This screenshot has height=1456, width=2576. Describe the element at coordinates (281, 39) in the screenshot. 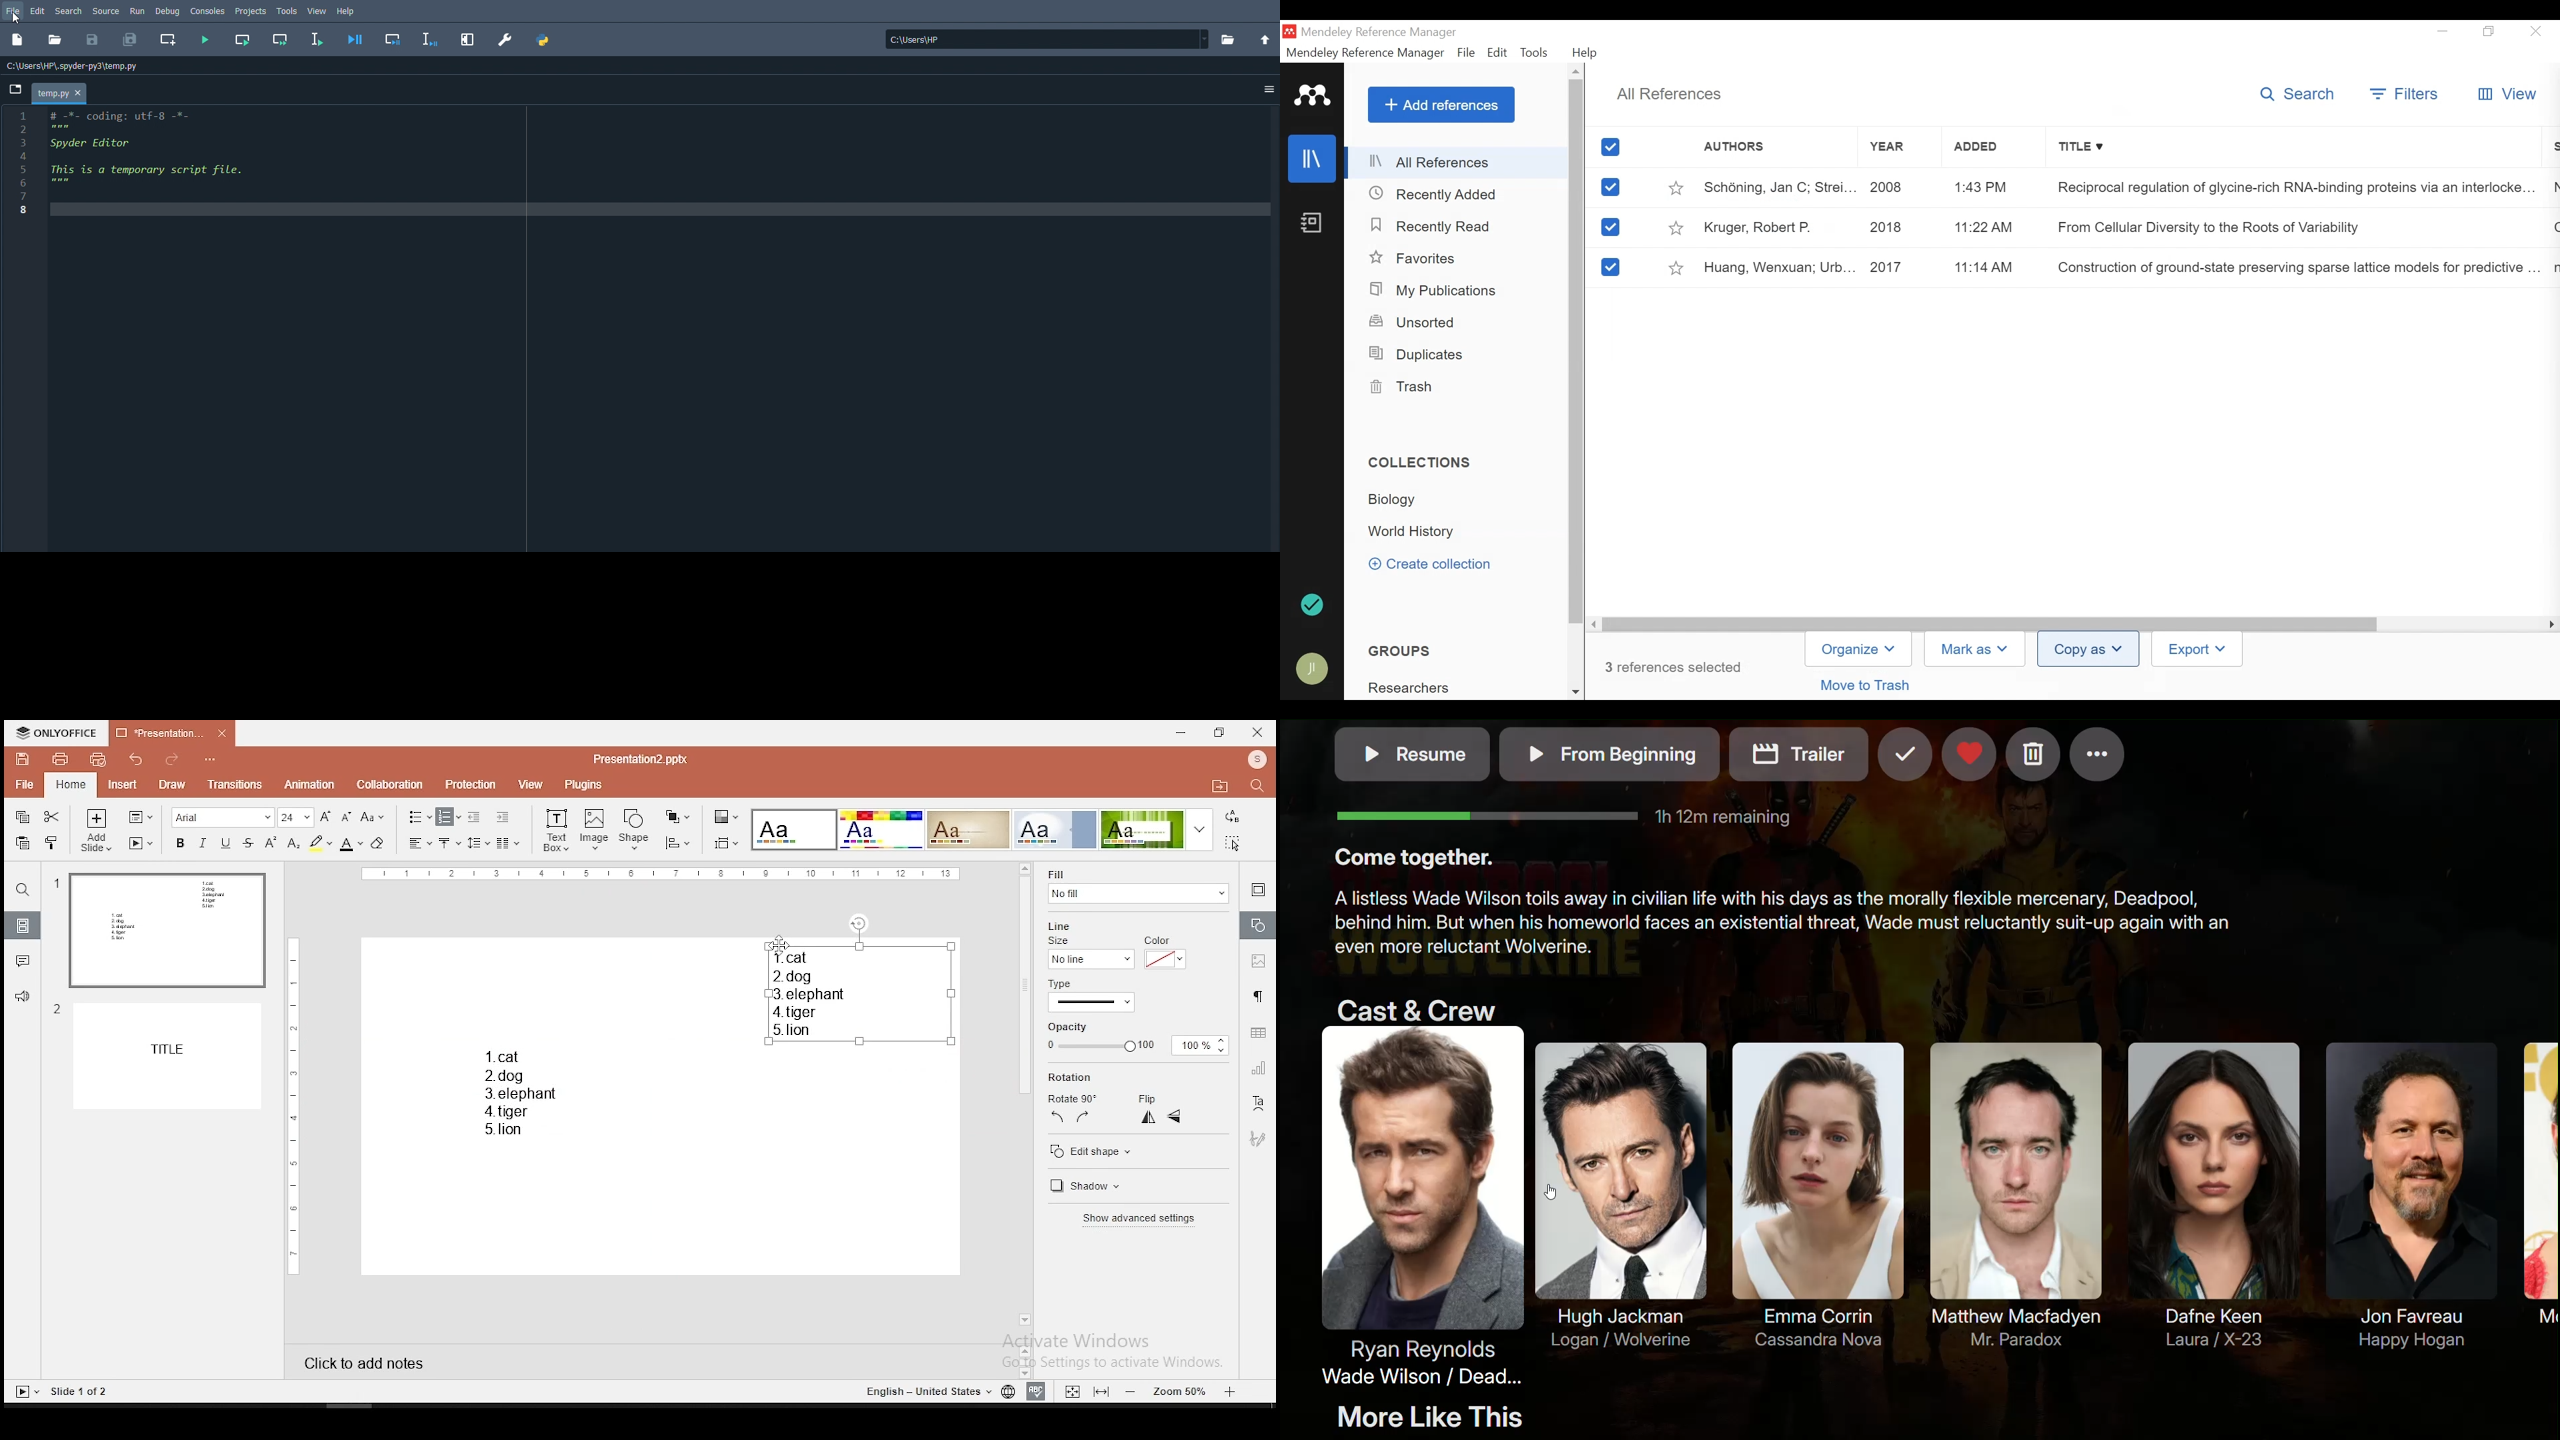

I see `Run current cell and go to the next one` at that location.